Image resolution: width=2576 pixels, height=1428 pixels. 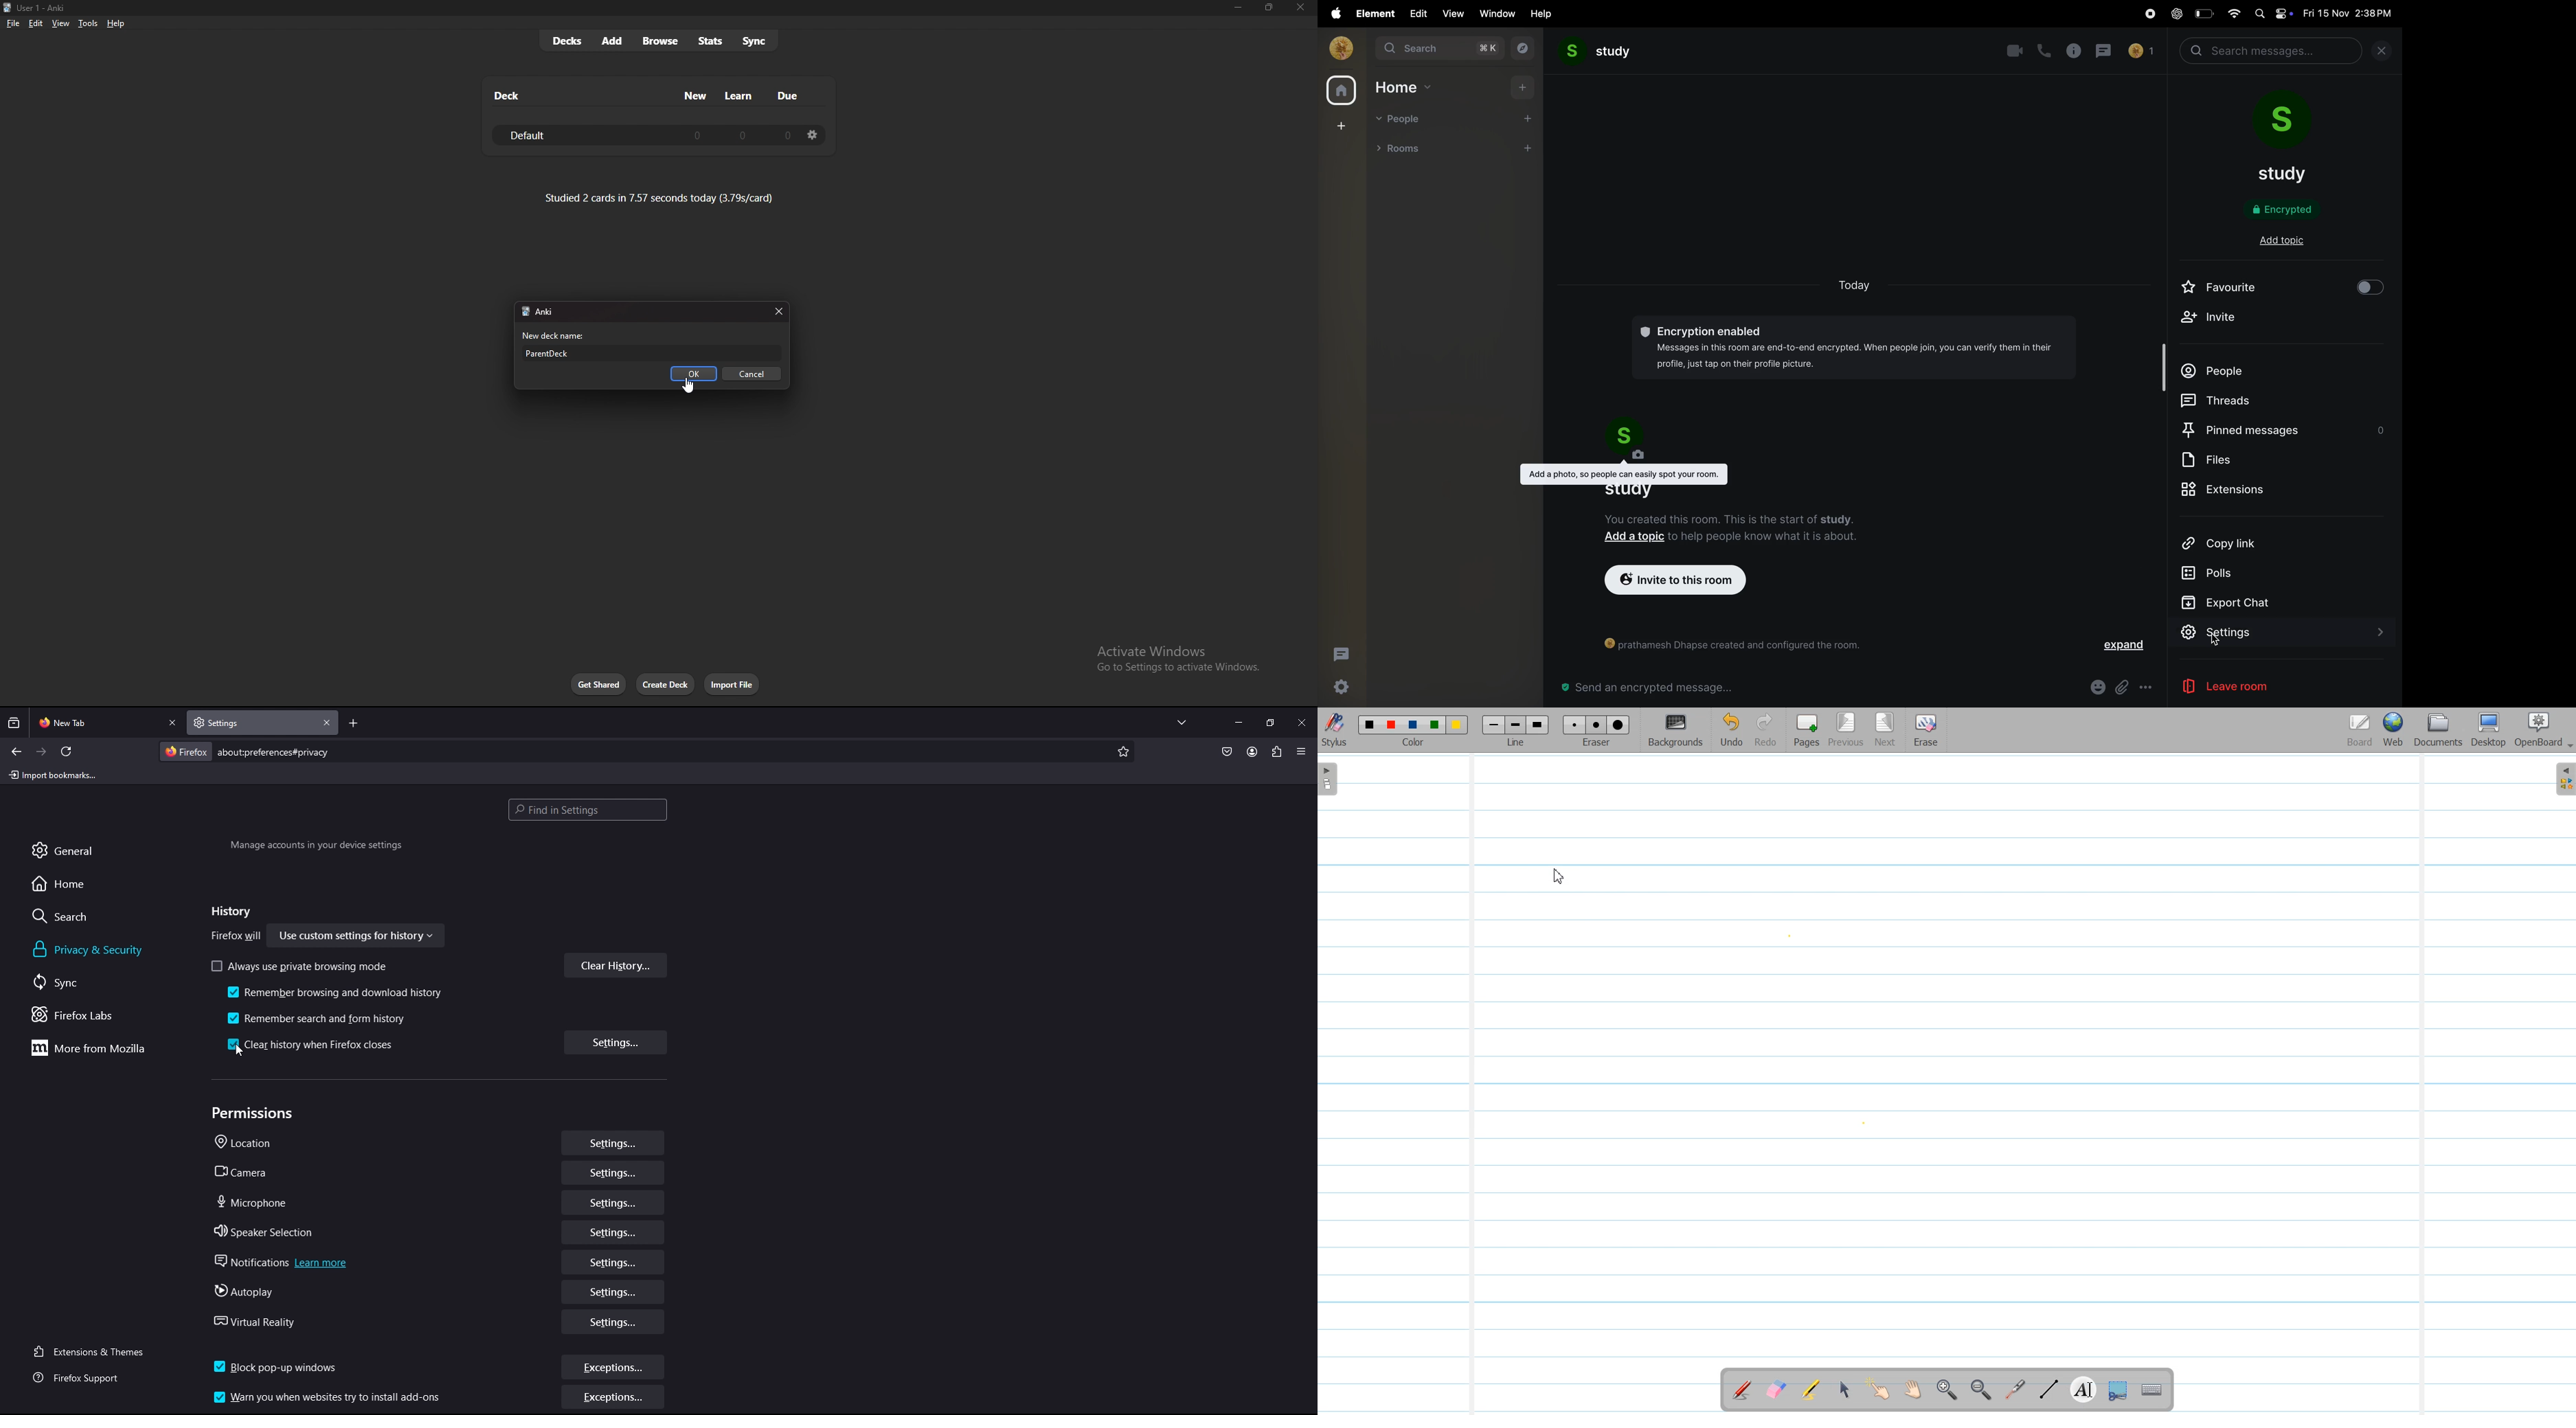 What do you see at coordinates (2227, 602) in the screenshot?
I see `Export Chat` at bounding box center [2227, 602].